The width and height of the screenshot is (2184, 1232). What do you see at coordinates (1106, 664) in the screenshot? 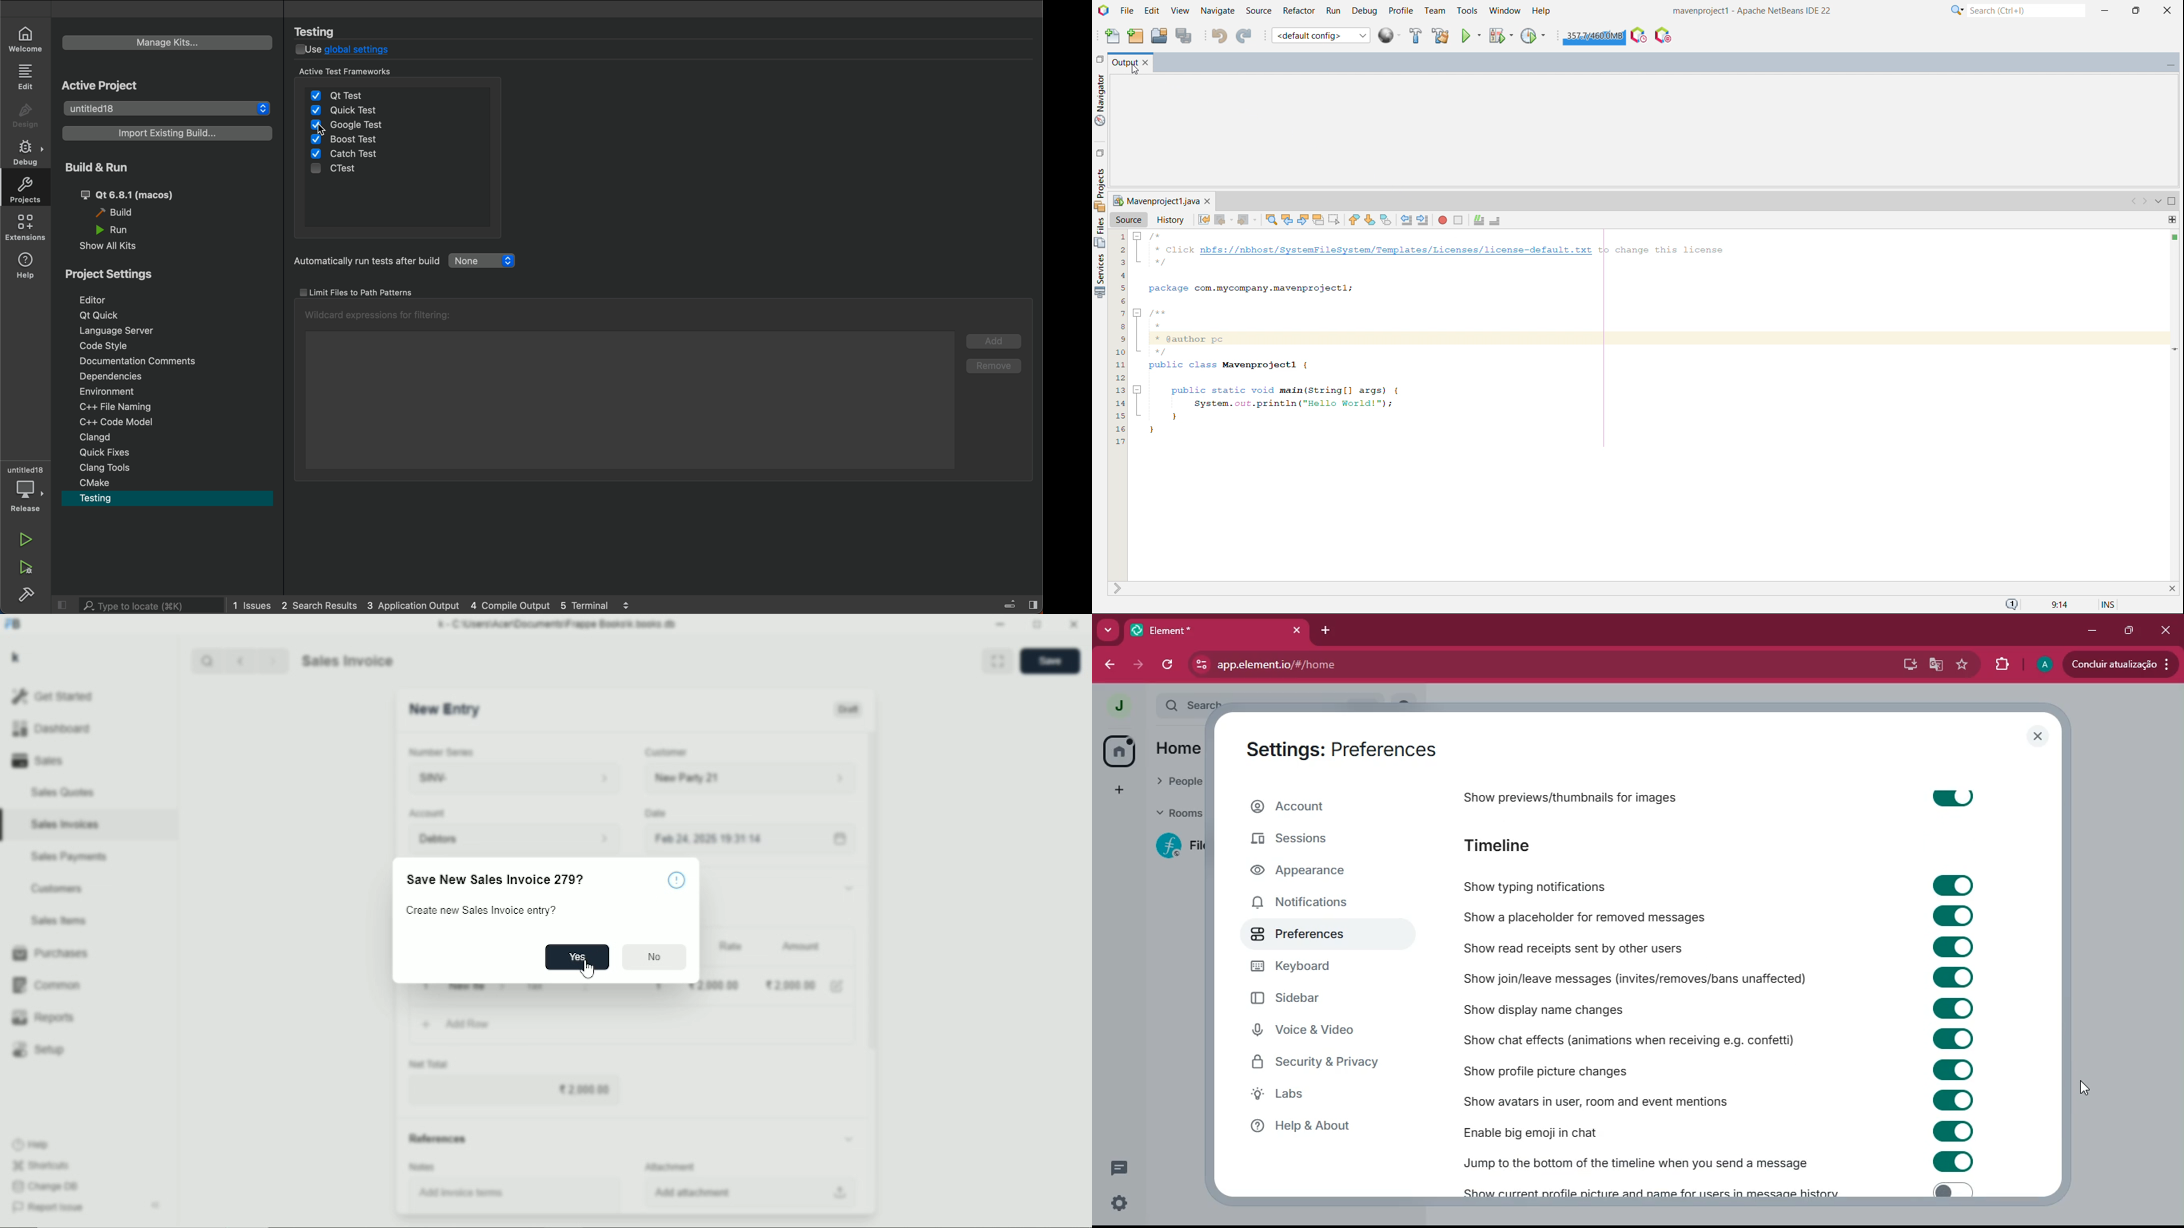
I see `back` at bounding box center [1106, 664].